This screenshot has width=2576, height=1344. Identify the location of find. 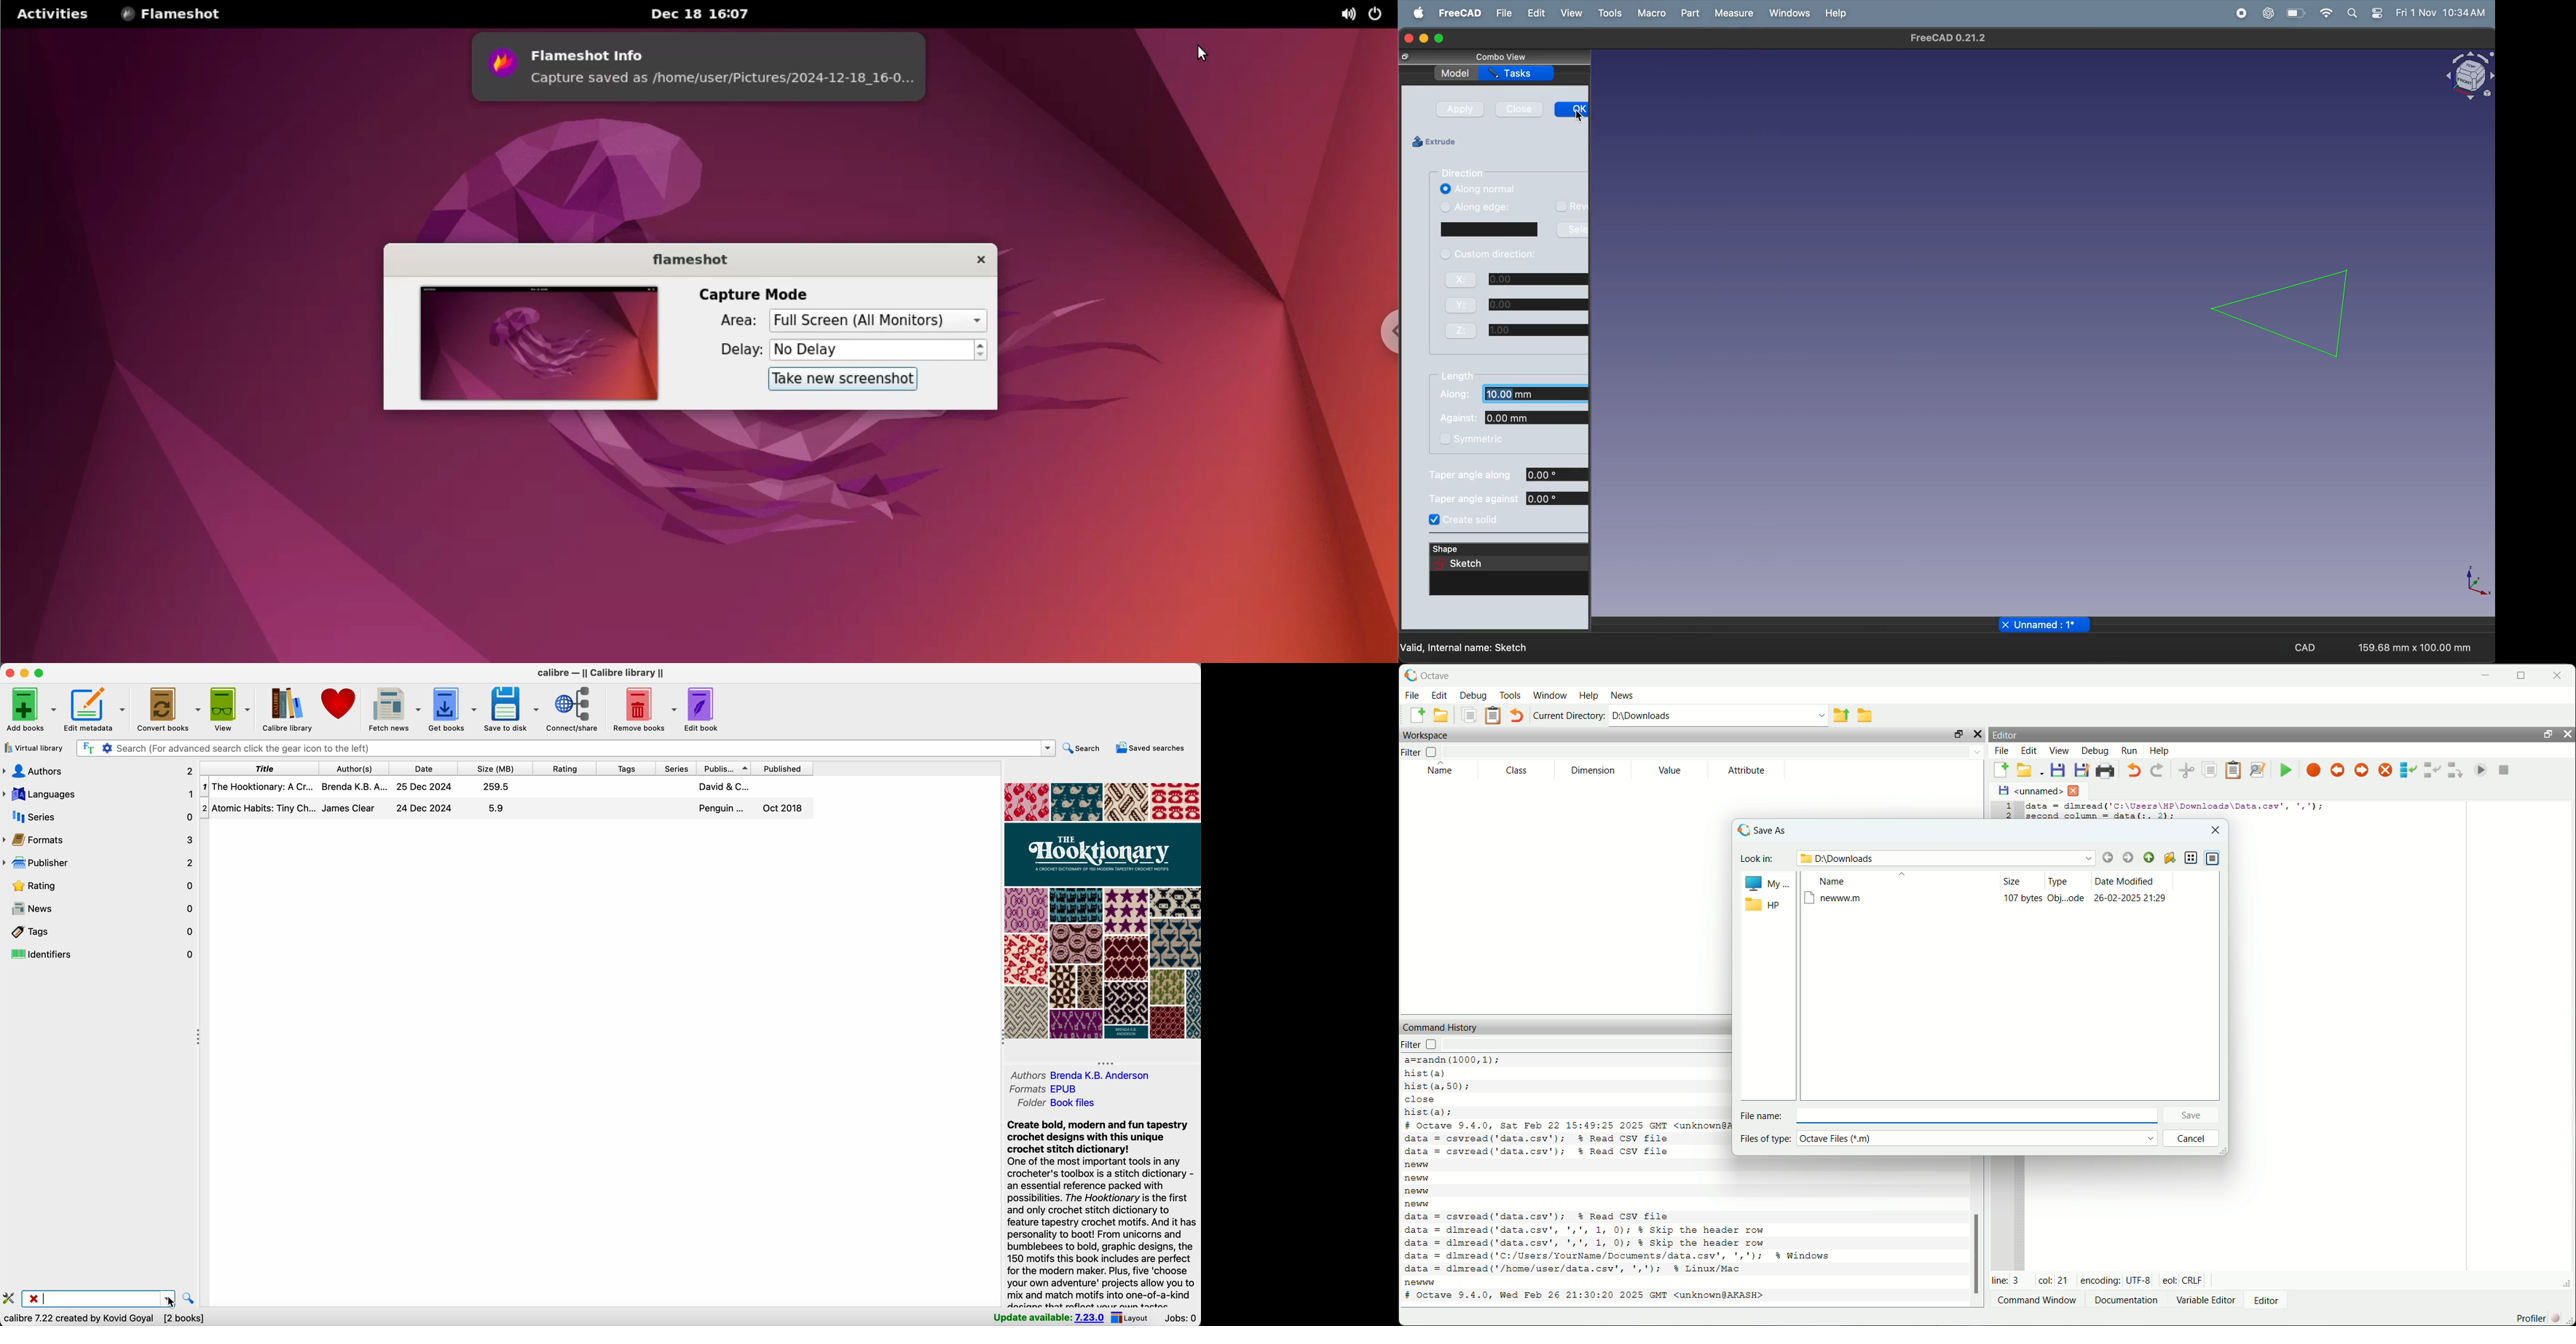
(188, 1298).